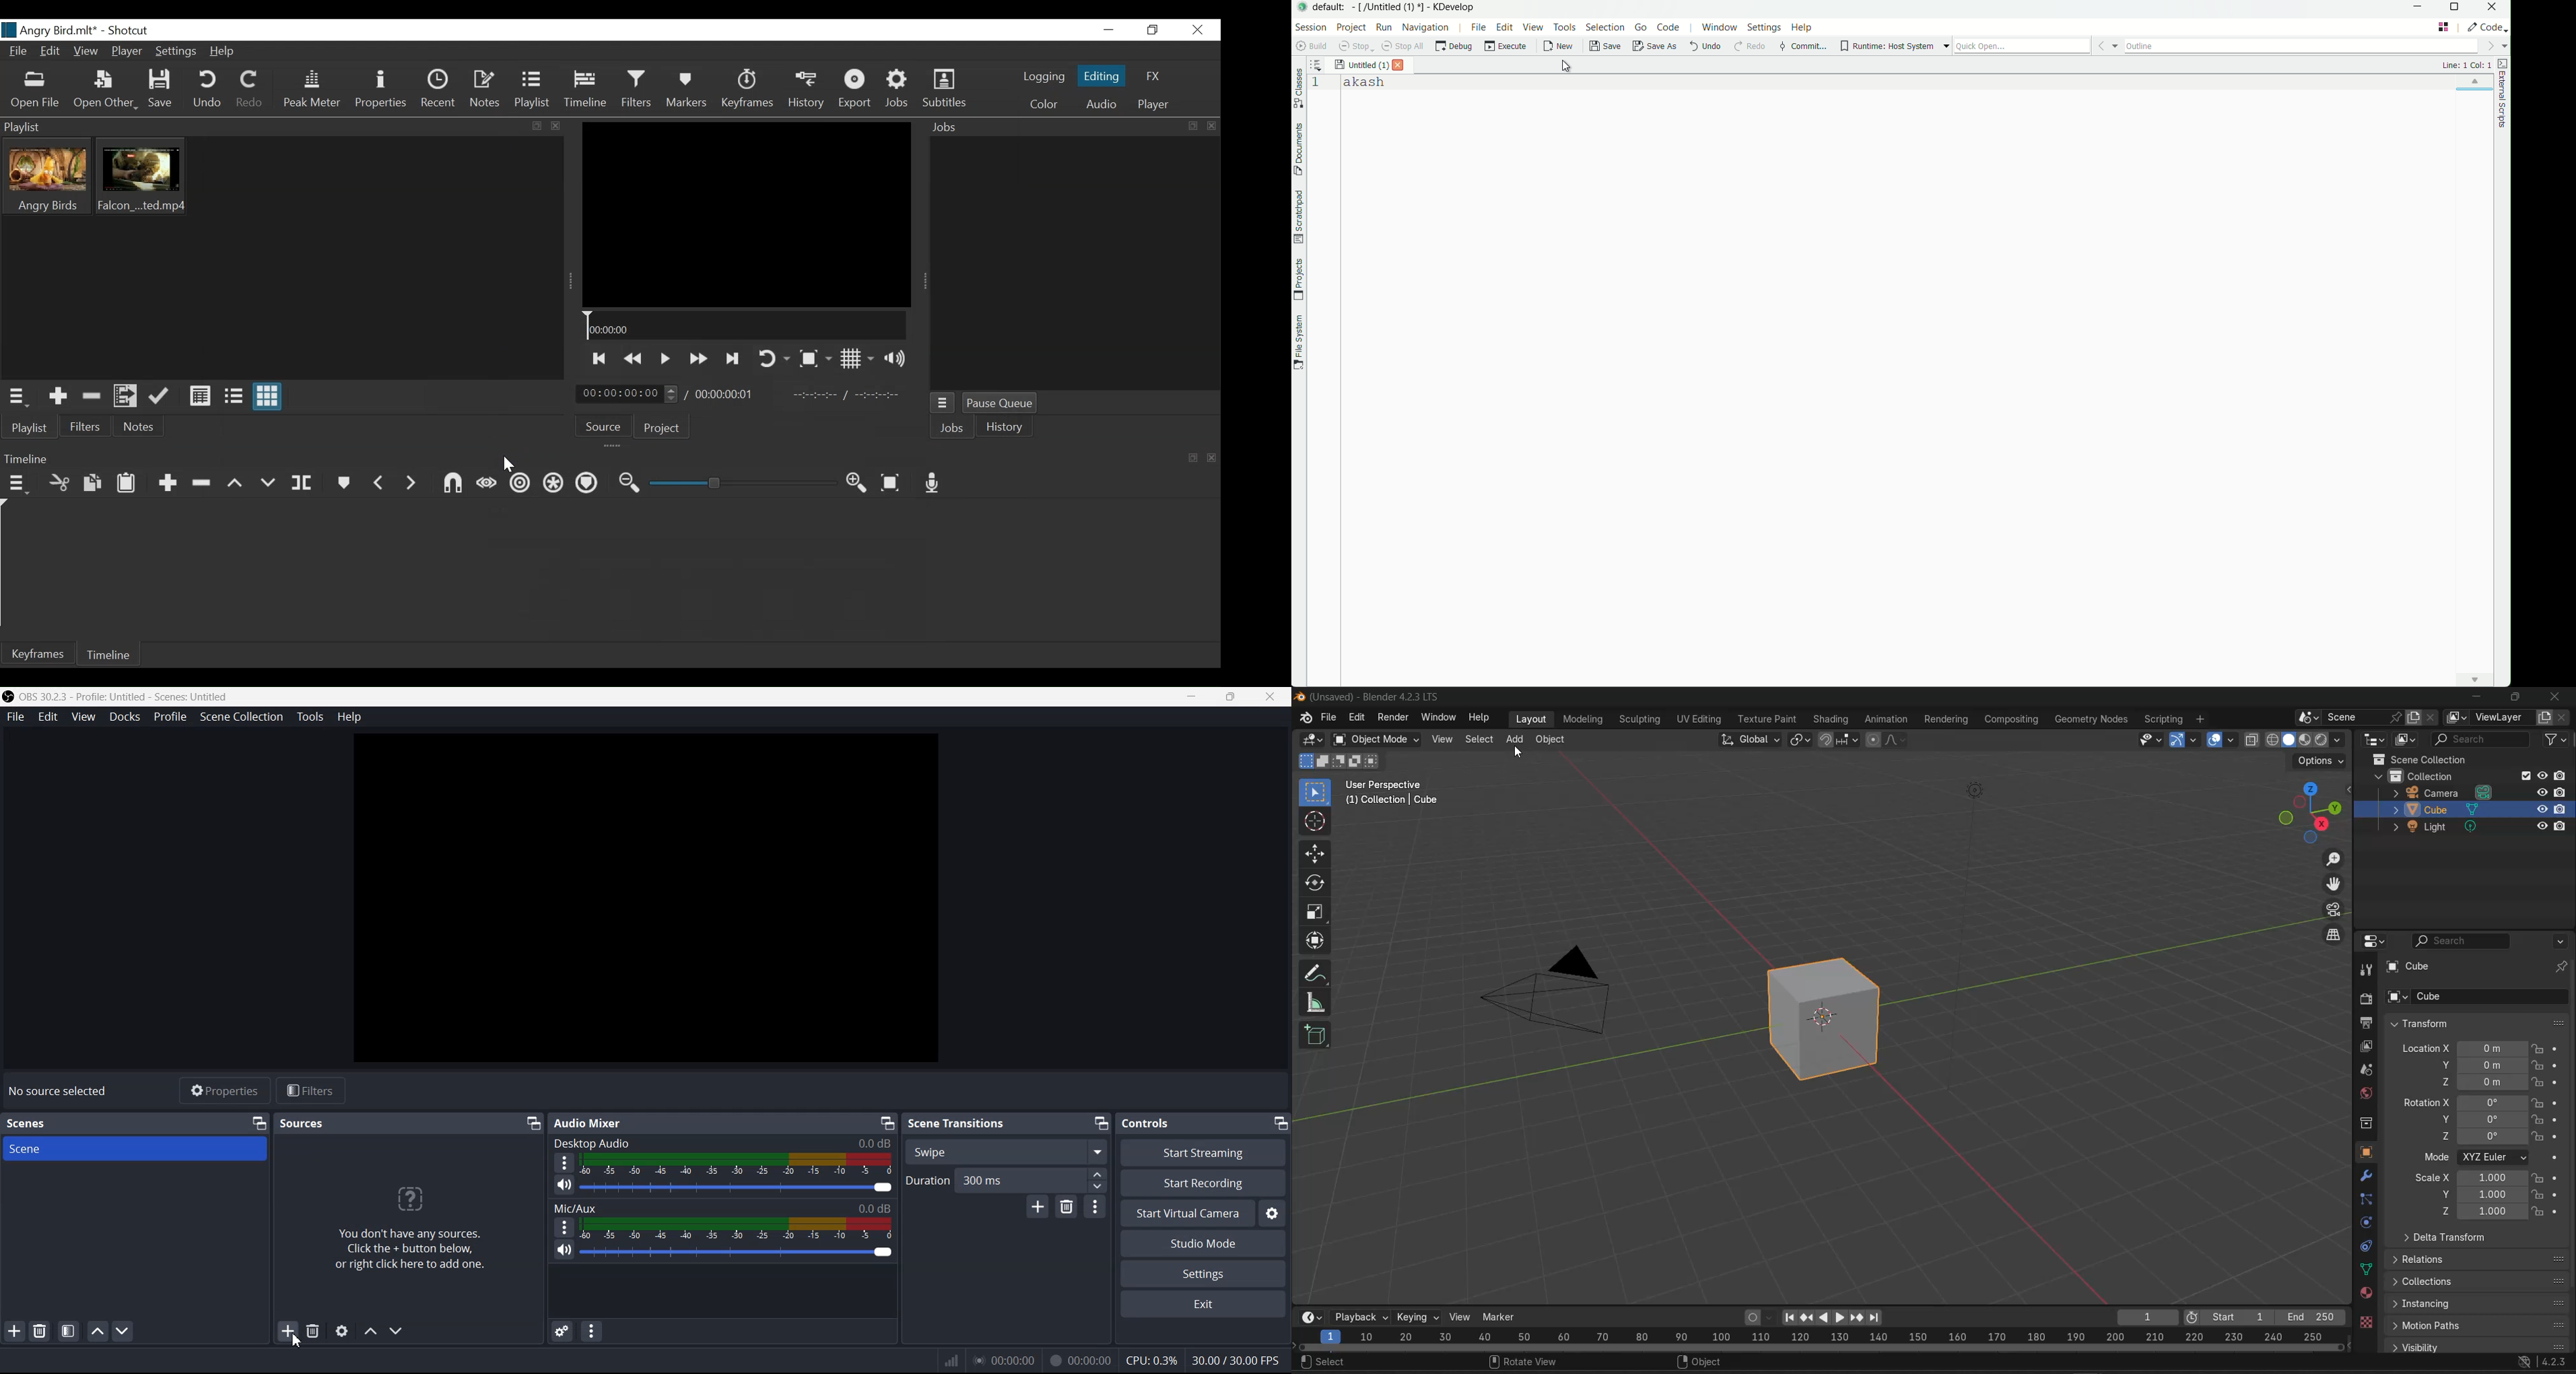  I want to click on constraint, so click(2366, 1246).